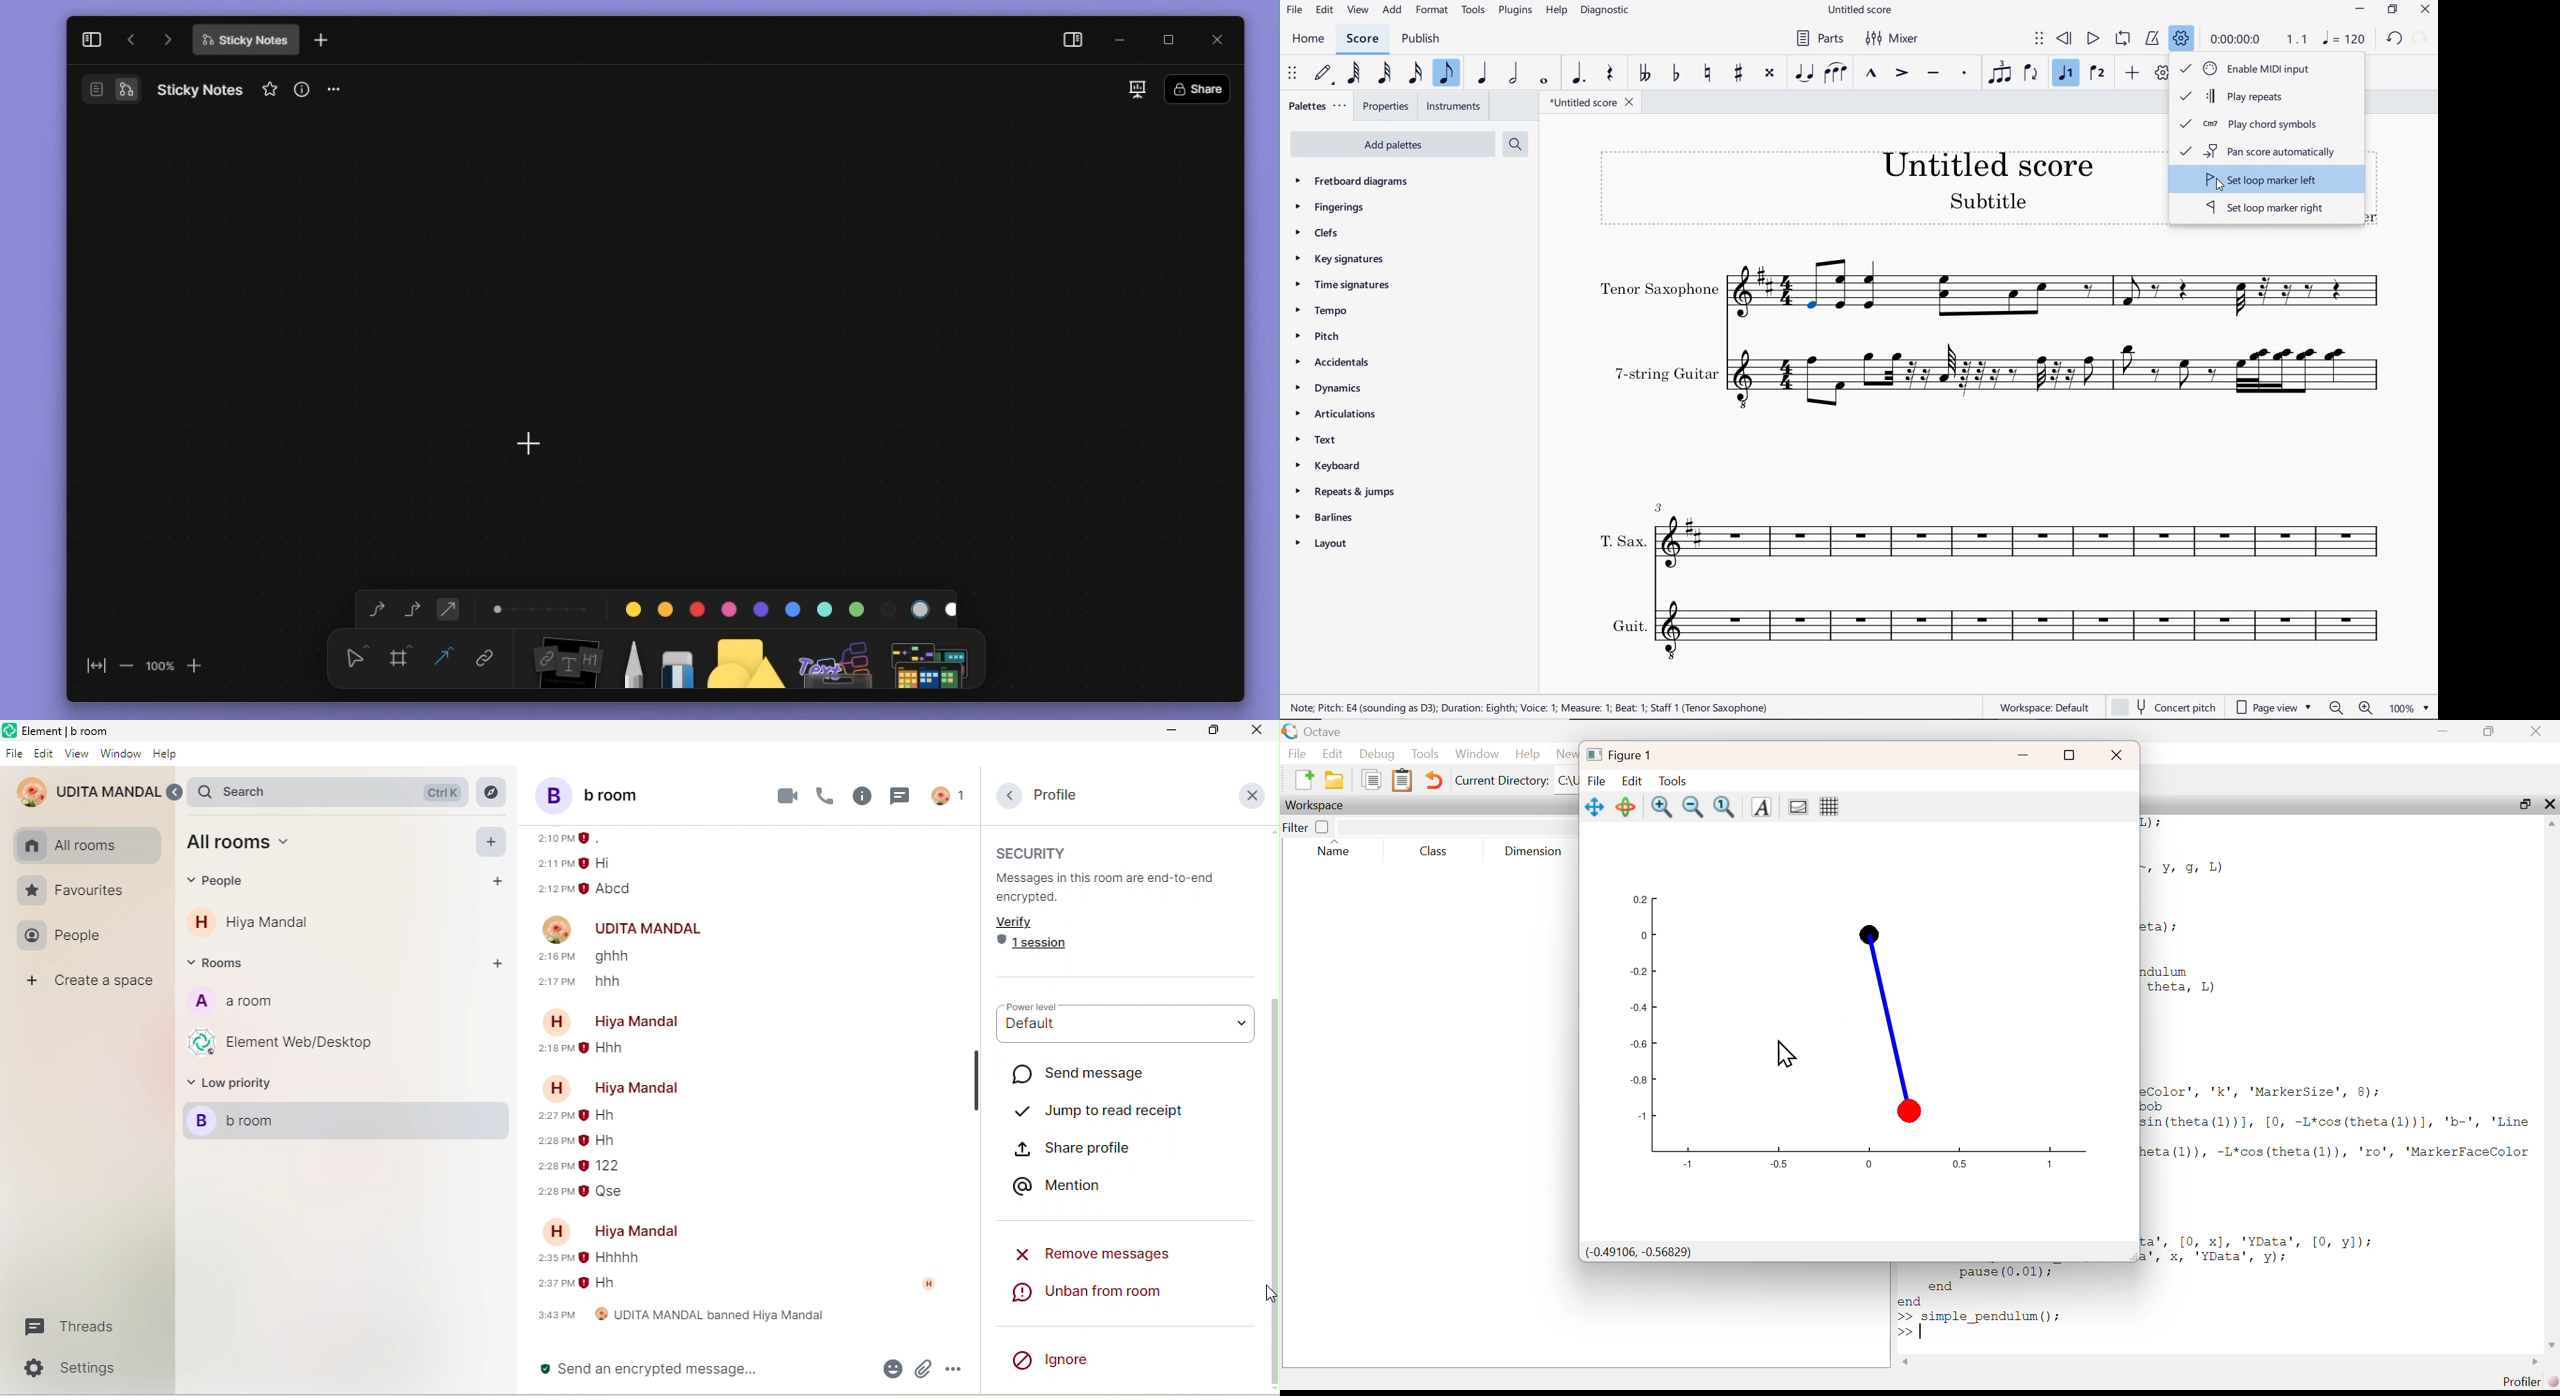 Image resolution: width=2576 pixels, height=1400 pixels. I want to click on close, so click(1256, 730).